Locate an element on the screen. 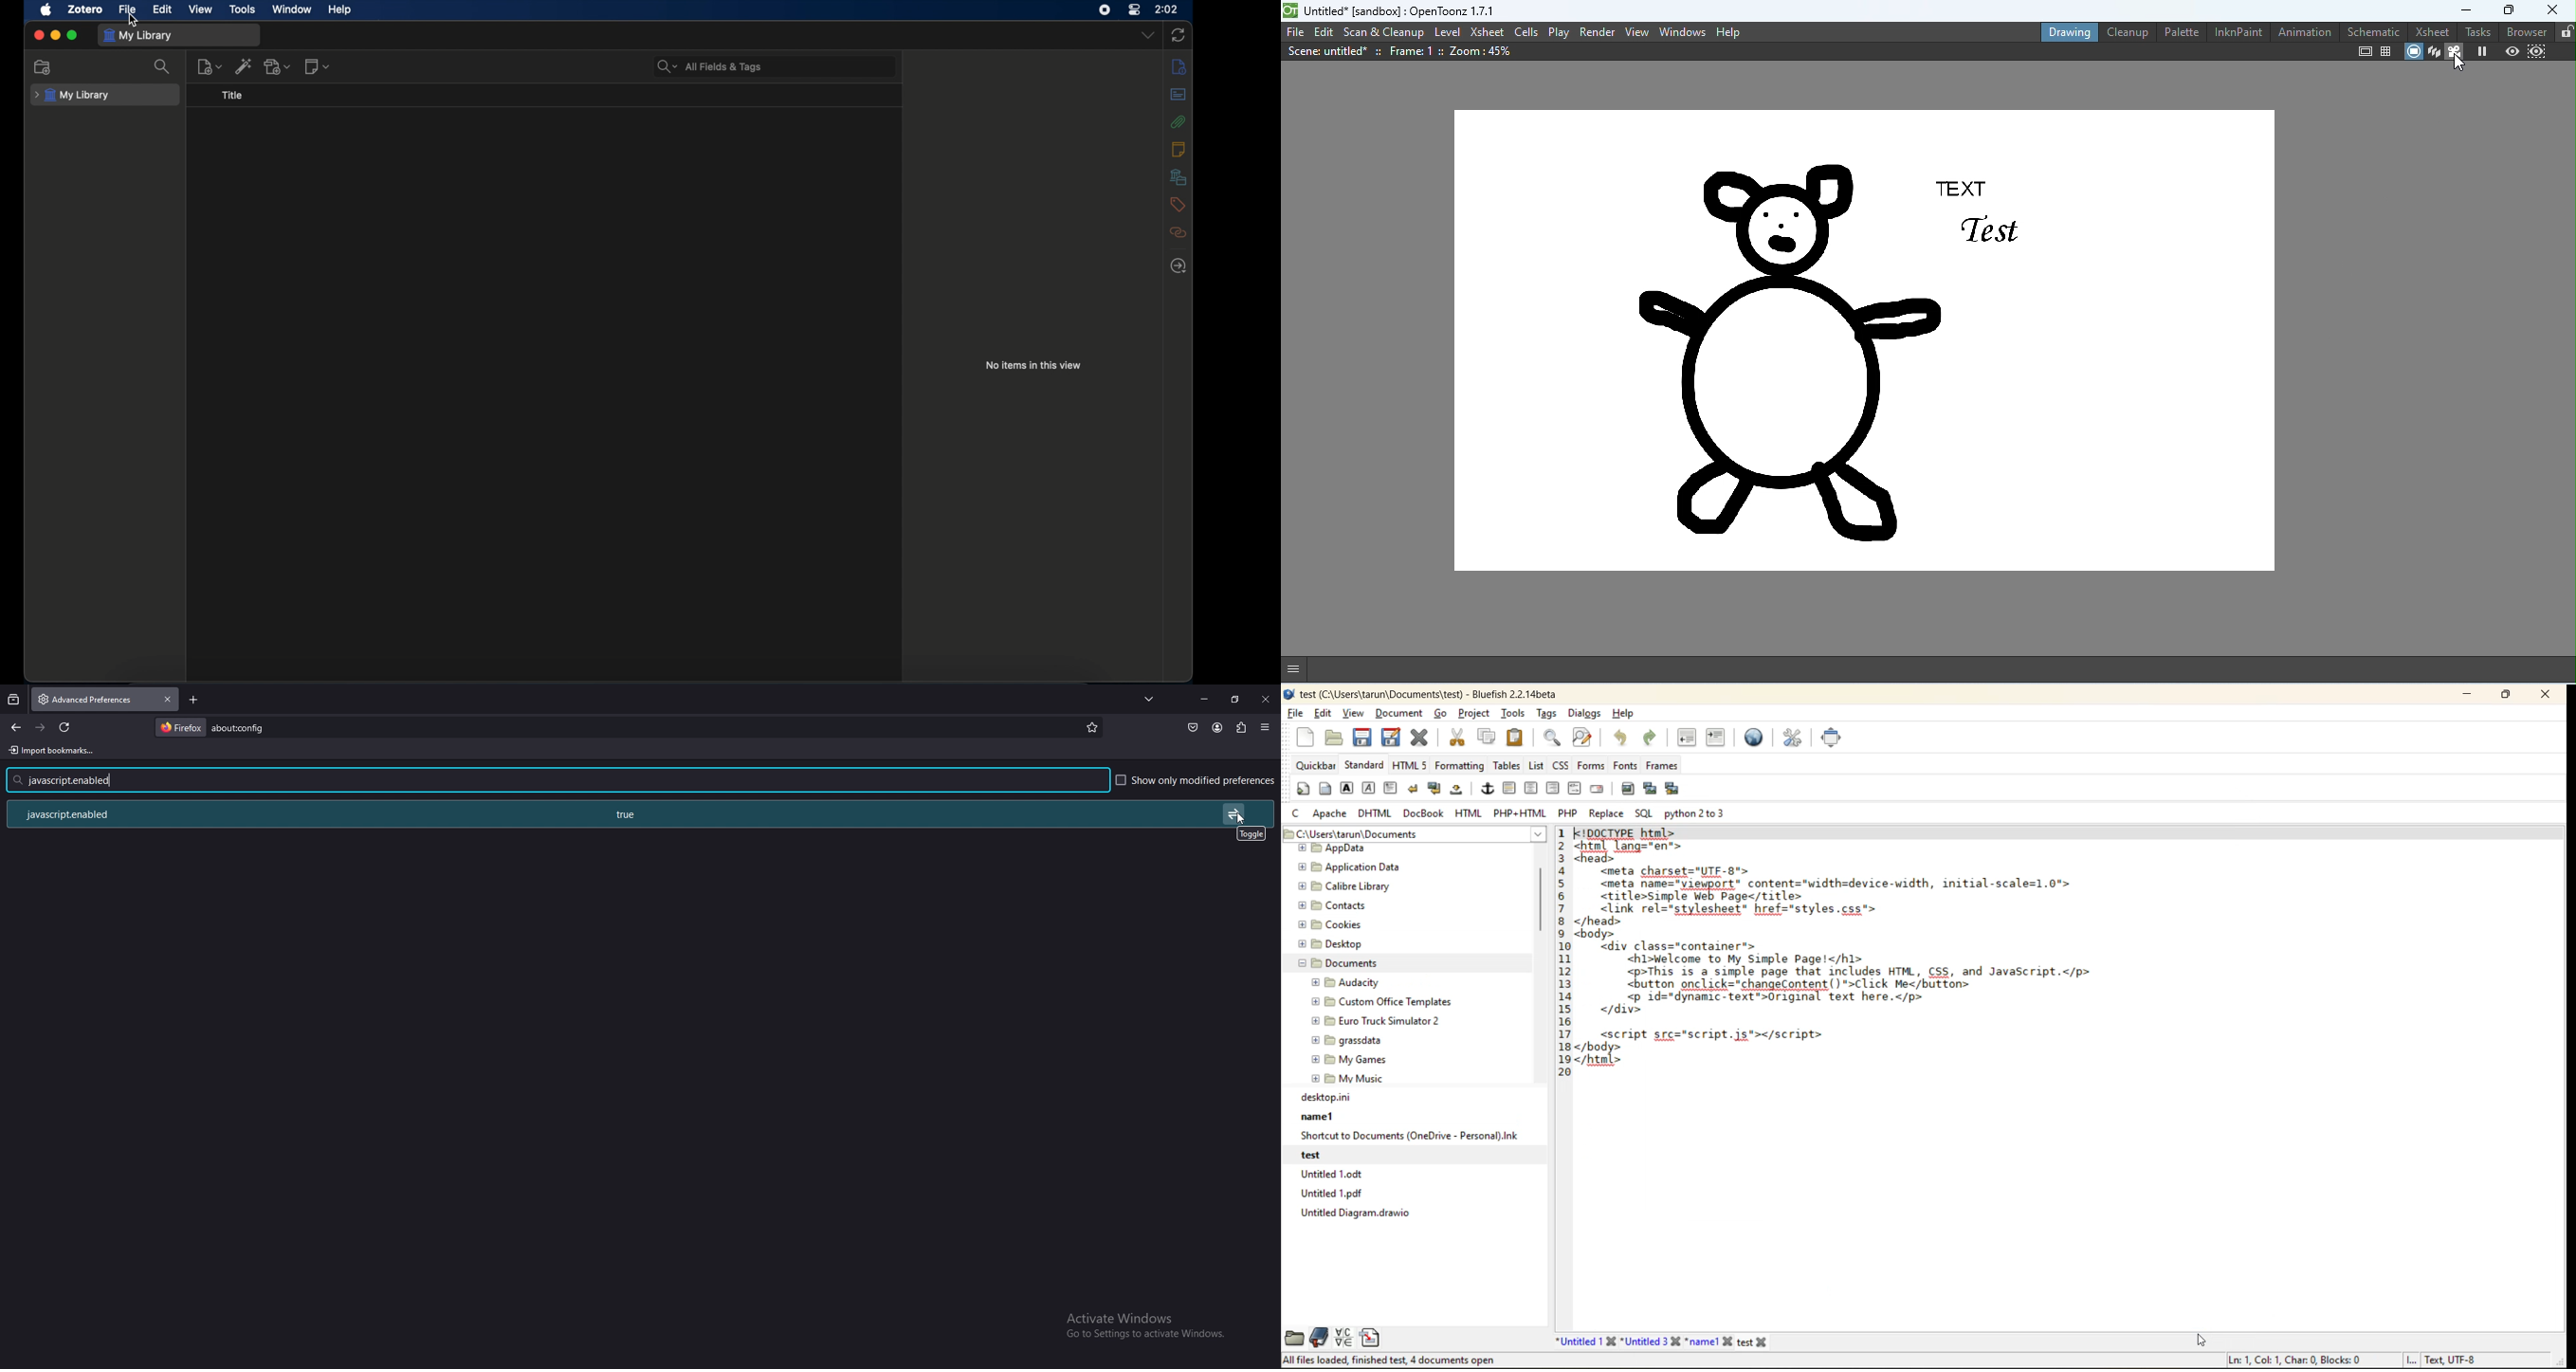  horizontal rule is located at coordinates (1510, 788).